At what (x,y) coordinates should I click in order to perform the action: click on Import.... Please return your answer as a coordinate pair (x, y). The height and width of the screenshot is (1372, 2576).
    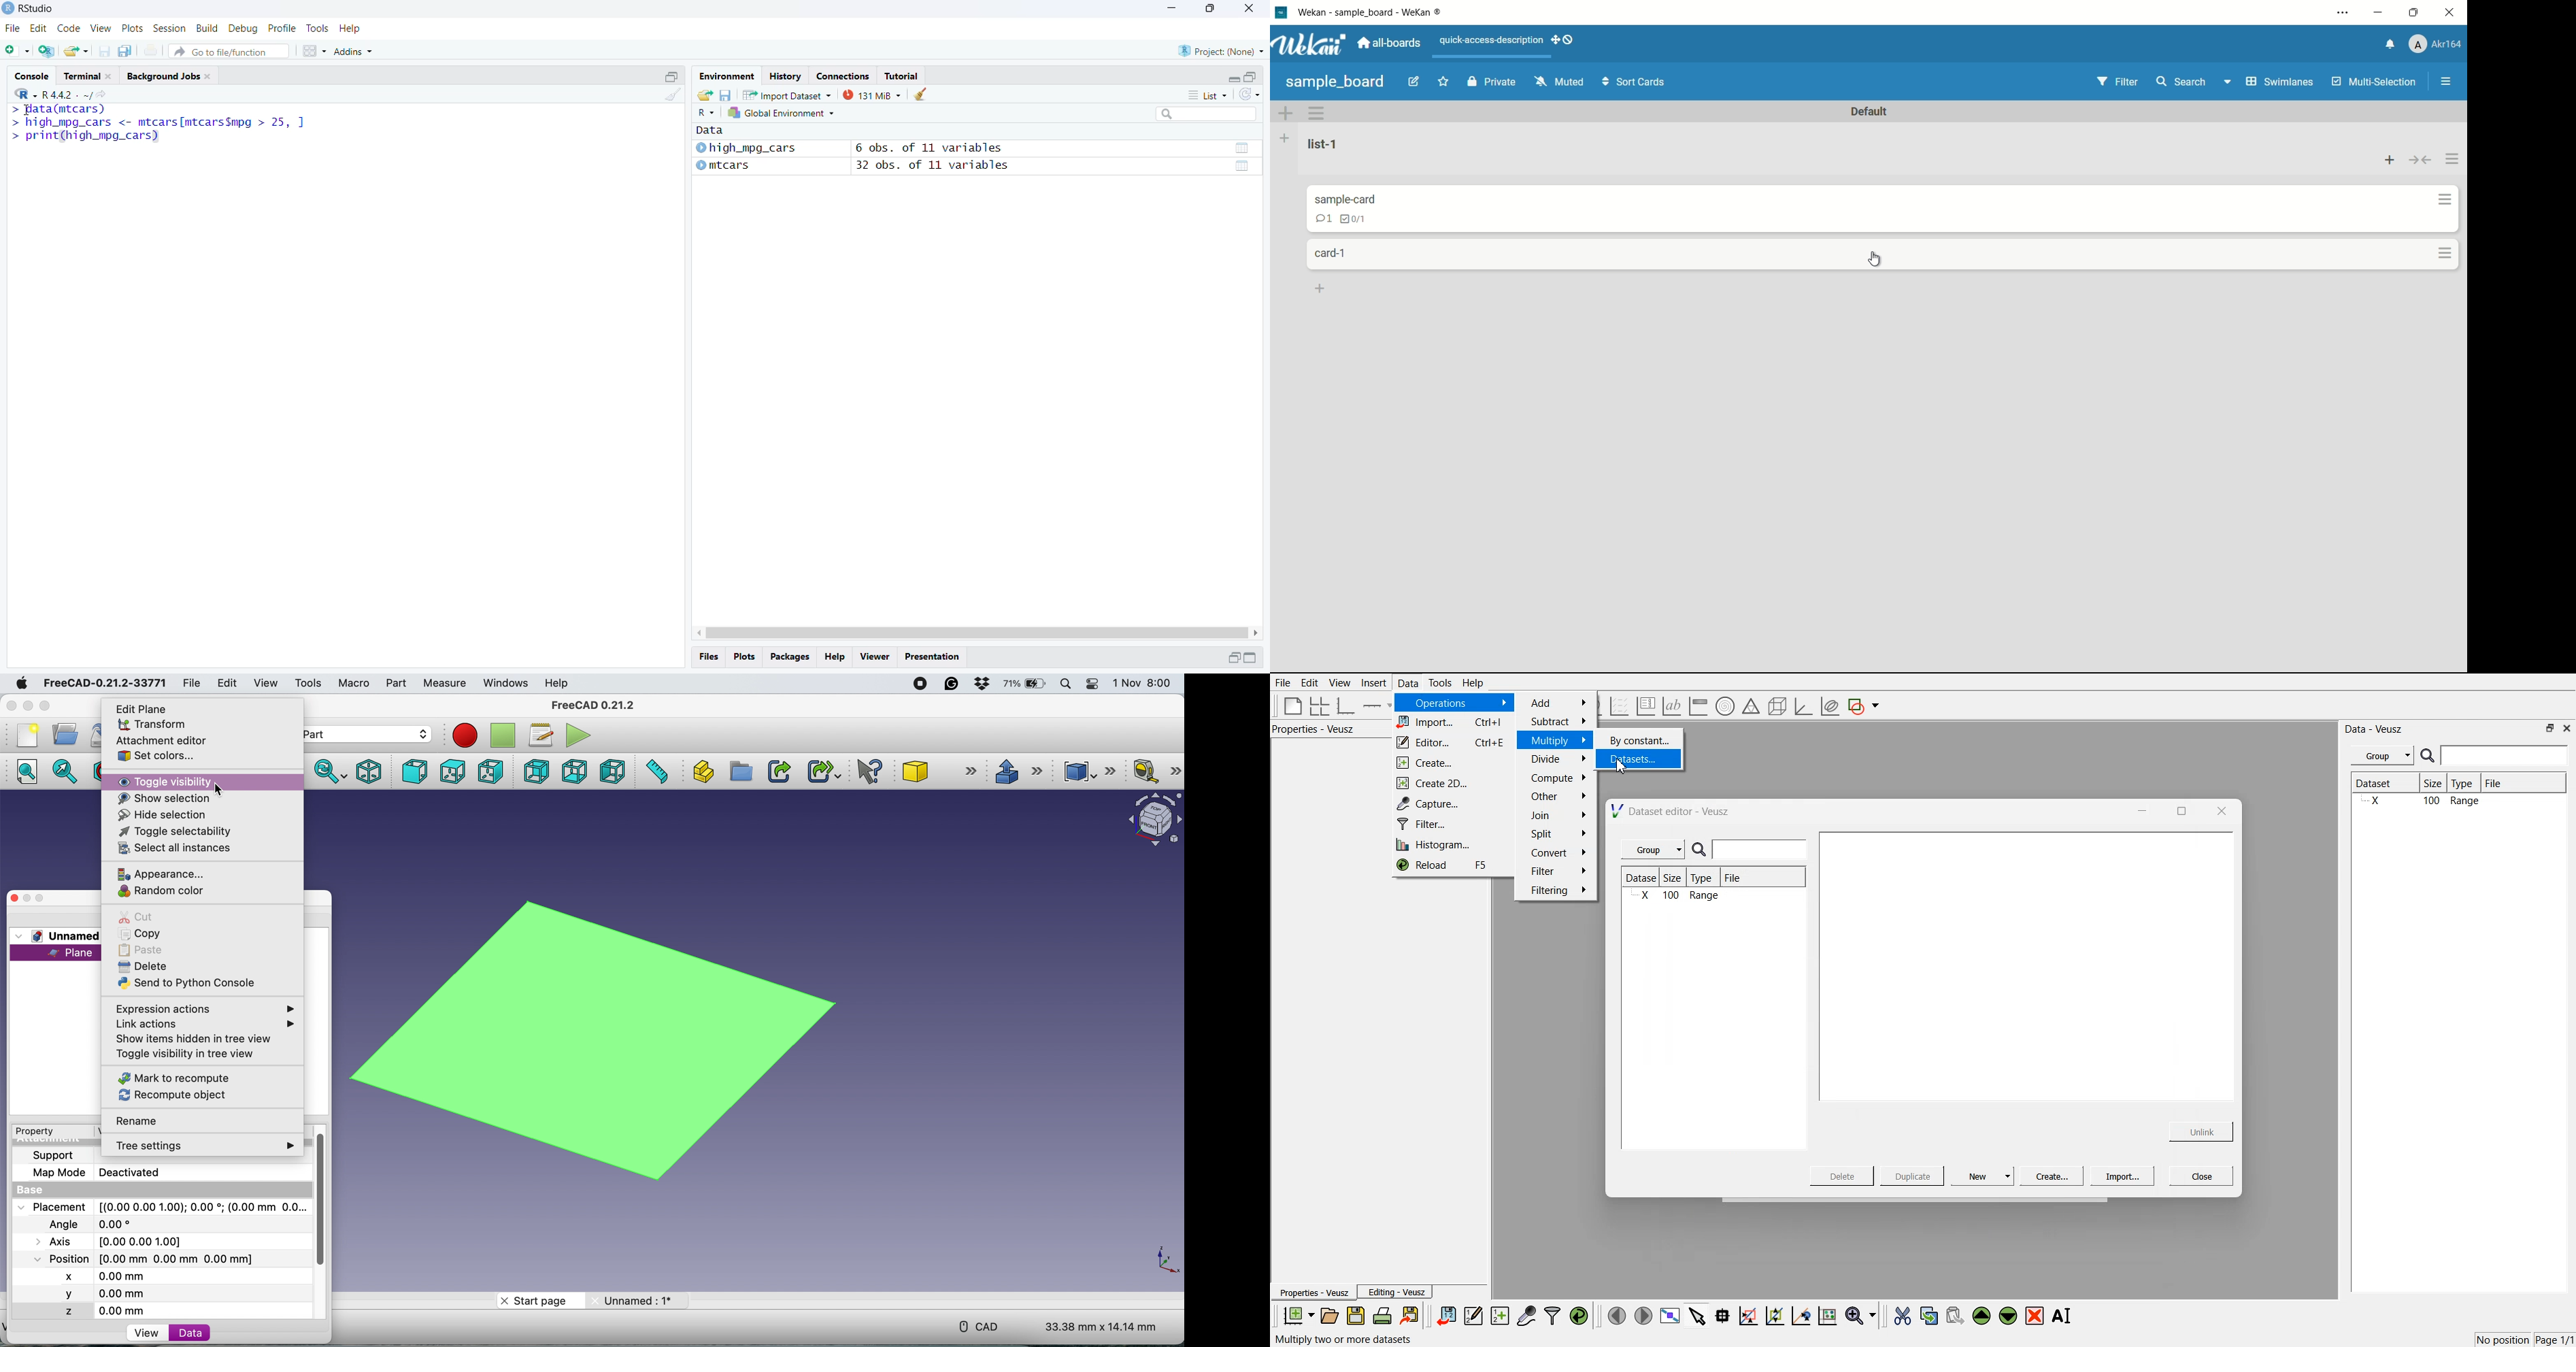
    Looking at the image, I should click on (2122, 1176).